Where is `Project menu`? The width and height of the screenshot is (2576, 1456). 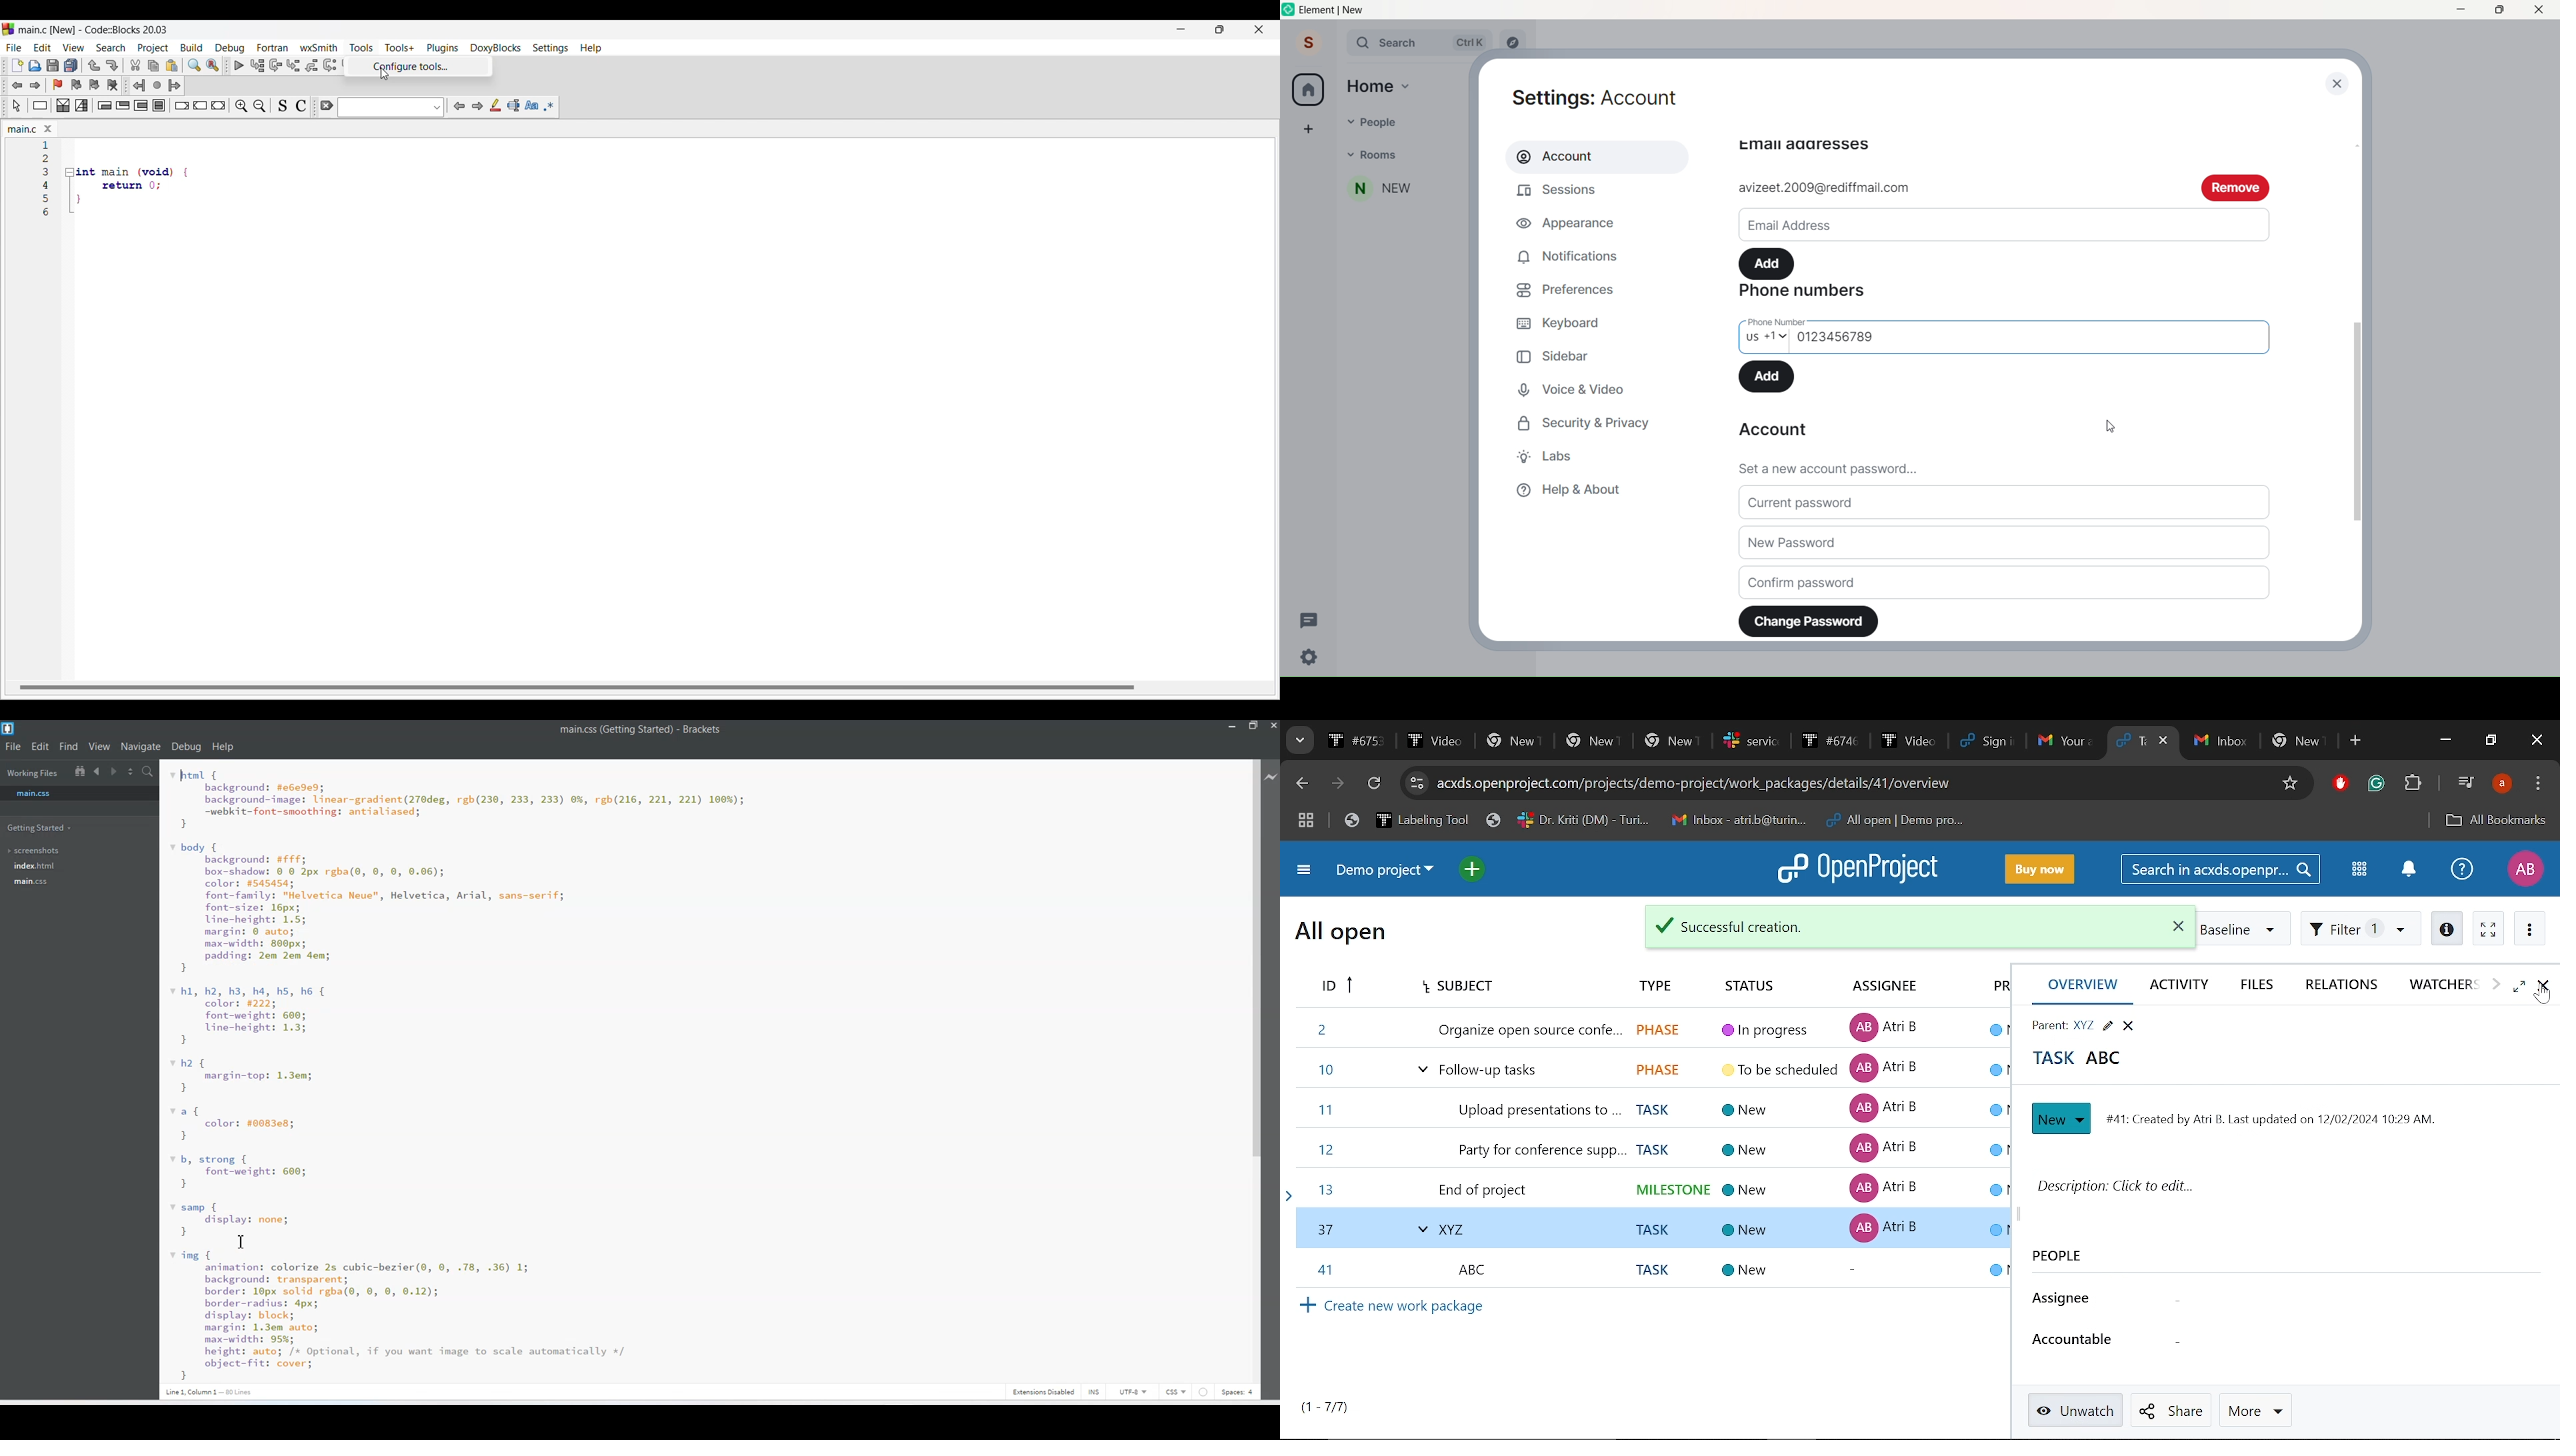
Project menu is located at coordinates (153, 48).